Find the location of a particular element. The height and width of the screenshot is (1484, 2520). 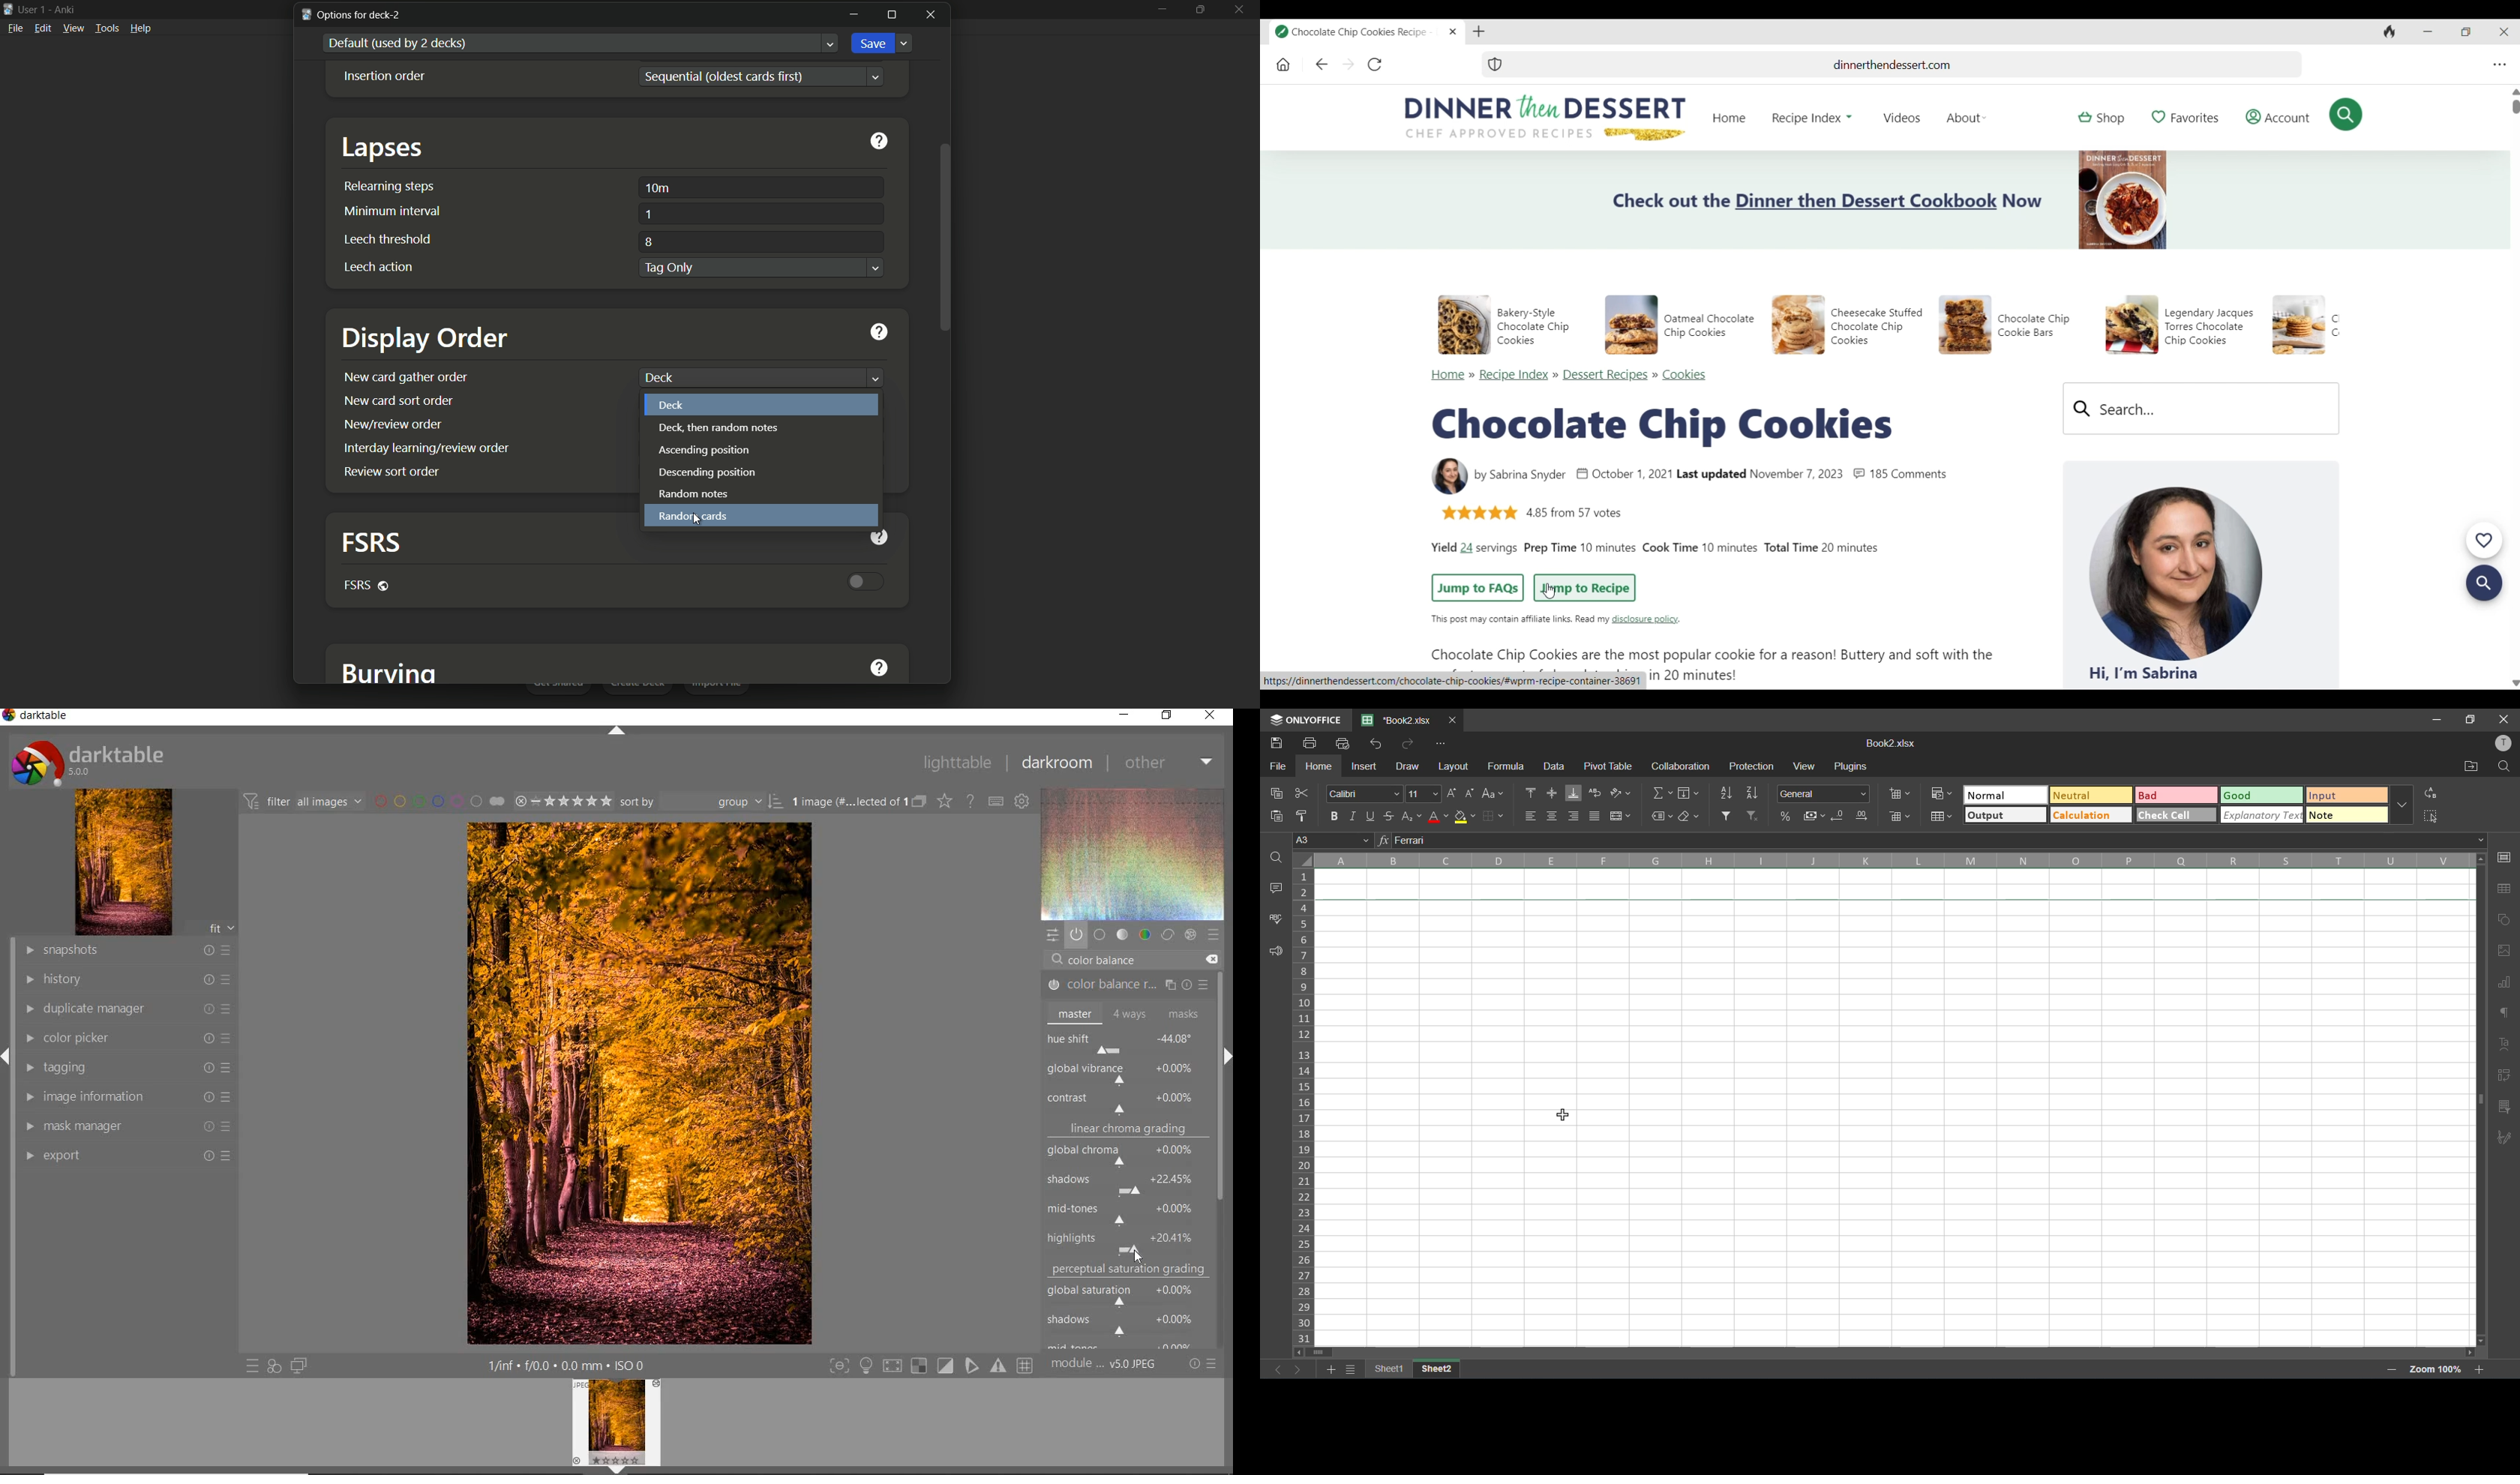

close window is located at coordinates (931, 14).